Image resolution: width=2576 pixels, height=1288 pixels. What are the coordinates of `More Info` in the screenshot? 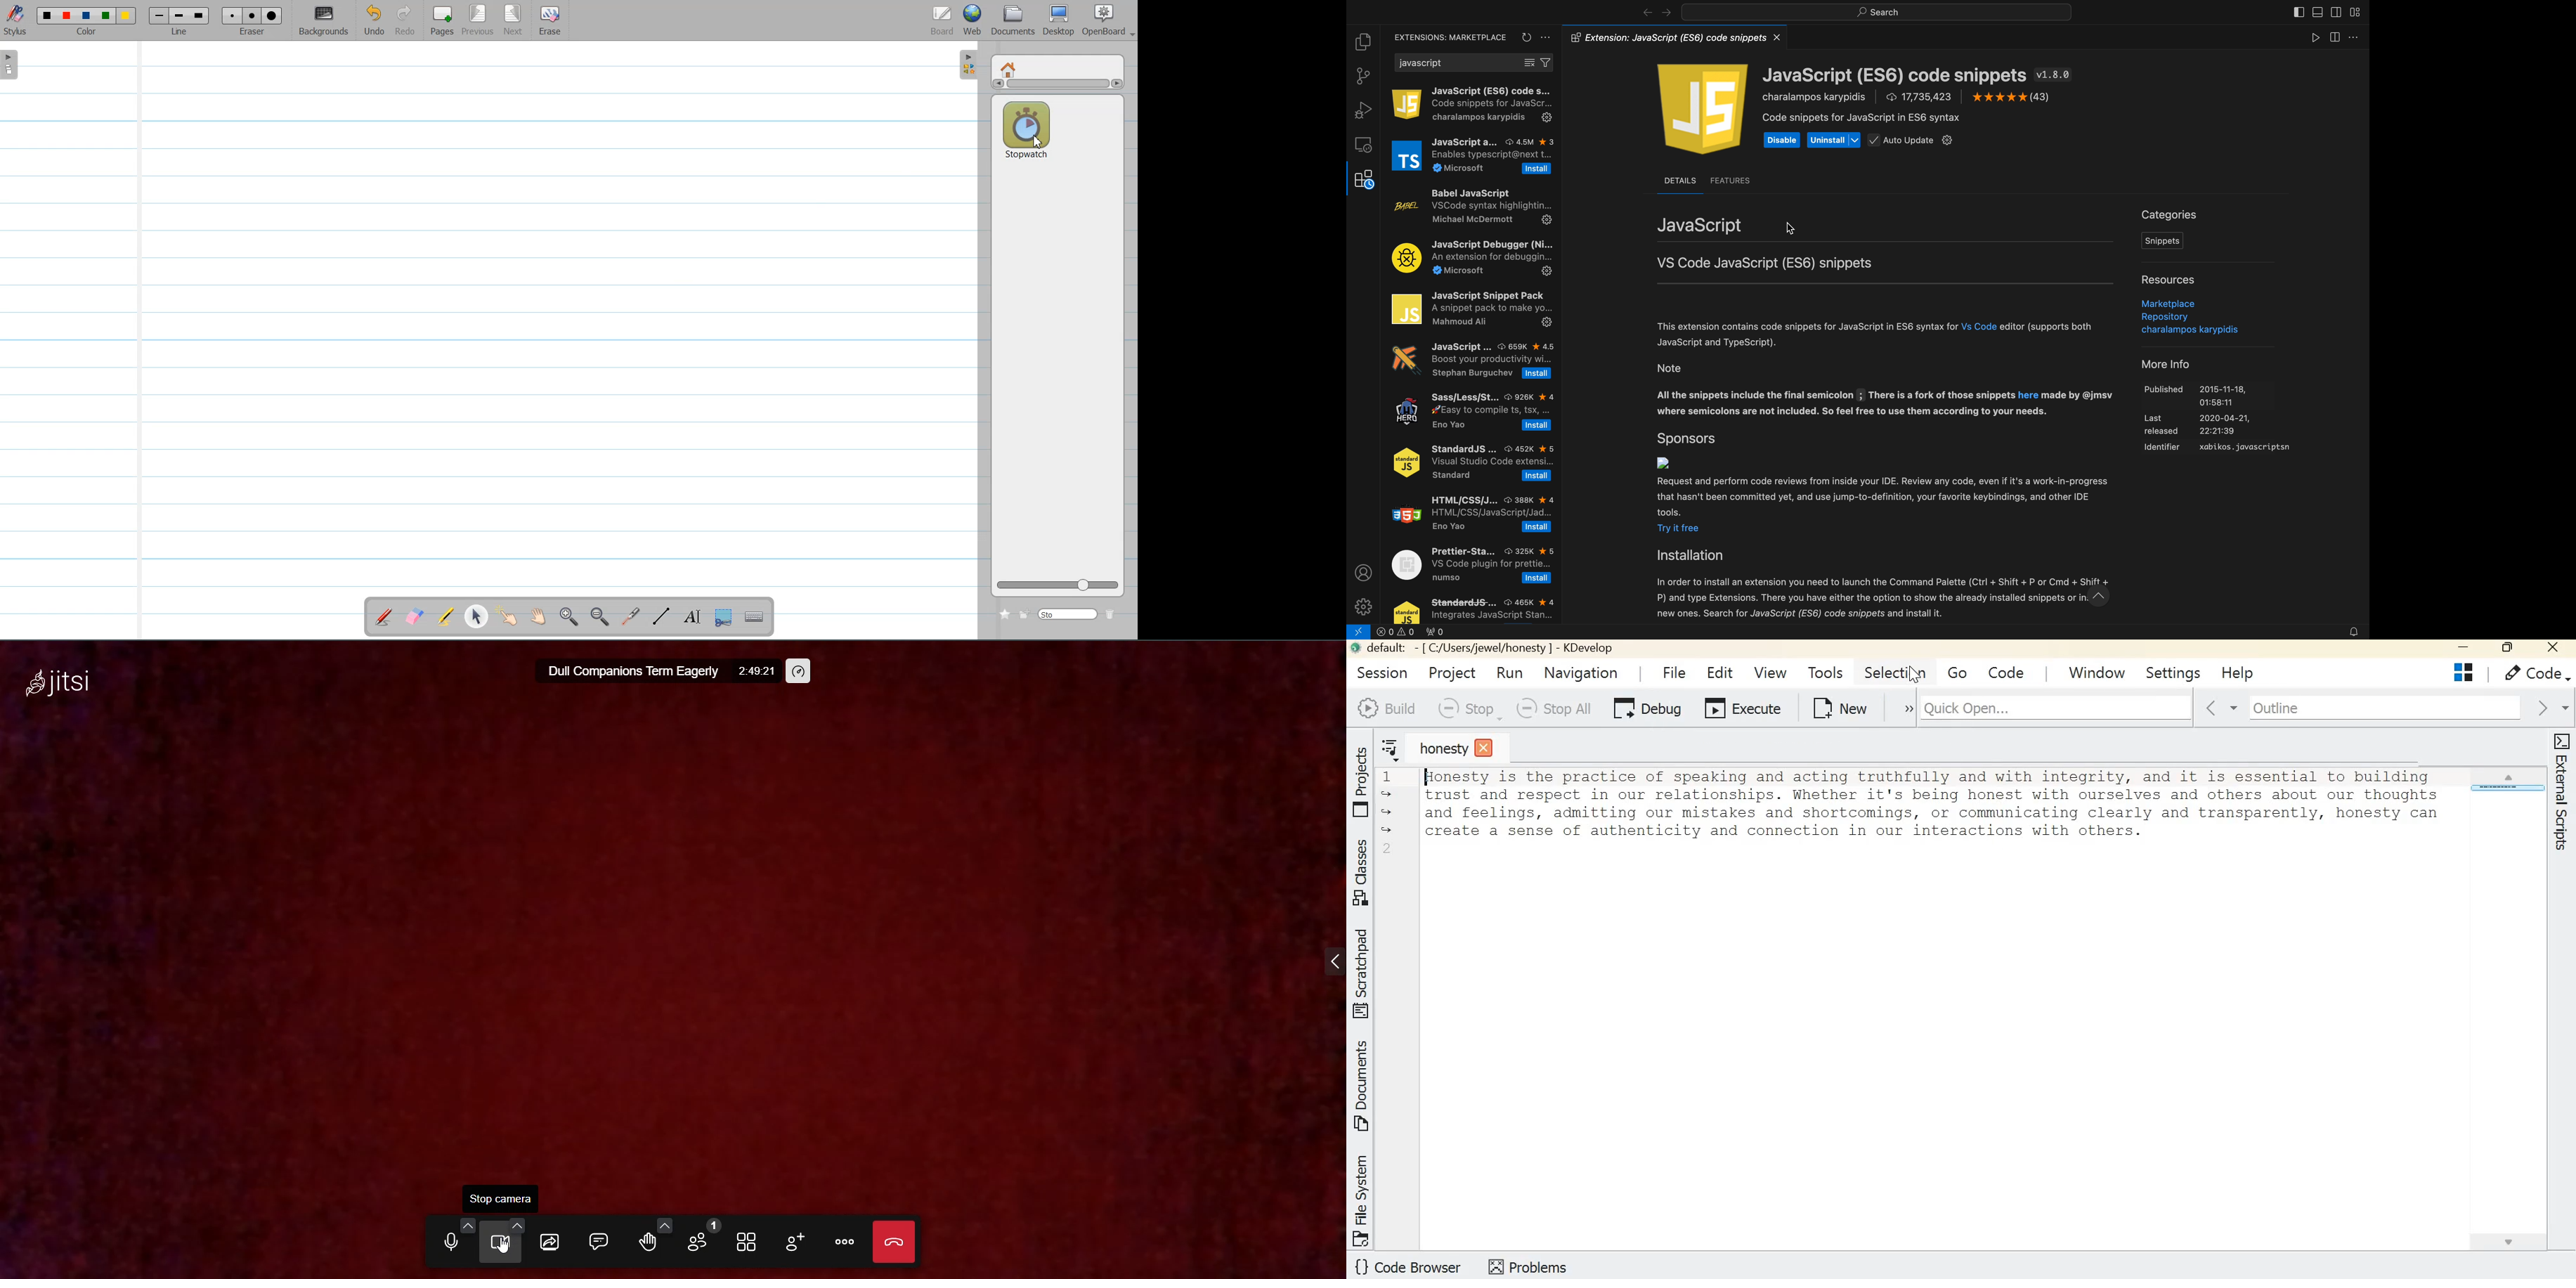 It's located at (2176, 365).